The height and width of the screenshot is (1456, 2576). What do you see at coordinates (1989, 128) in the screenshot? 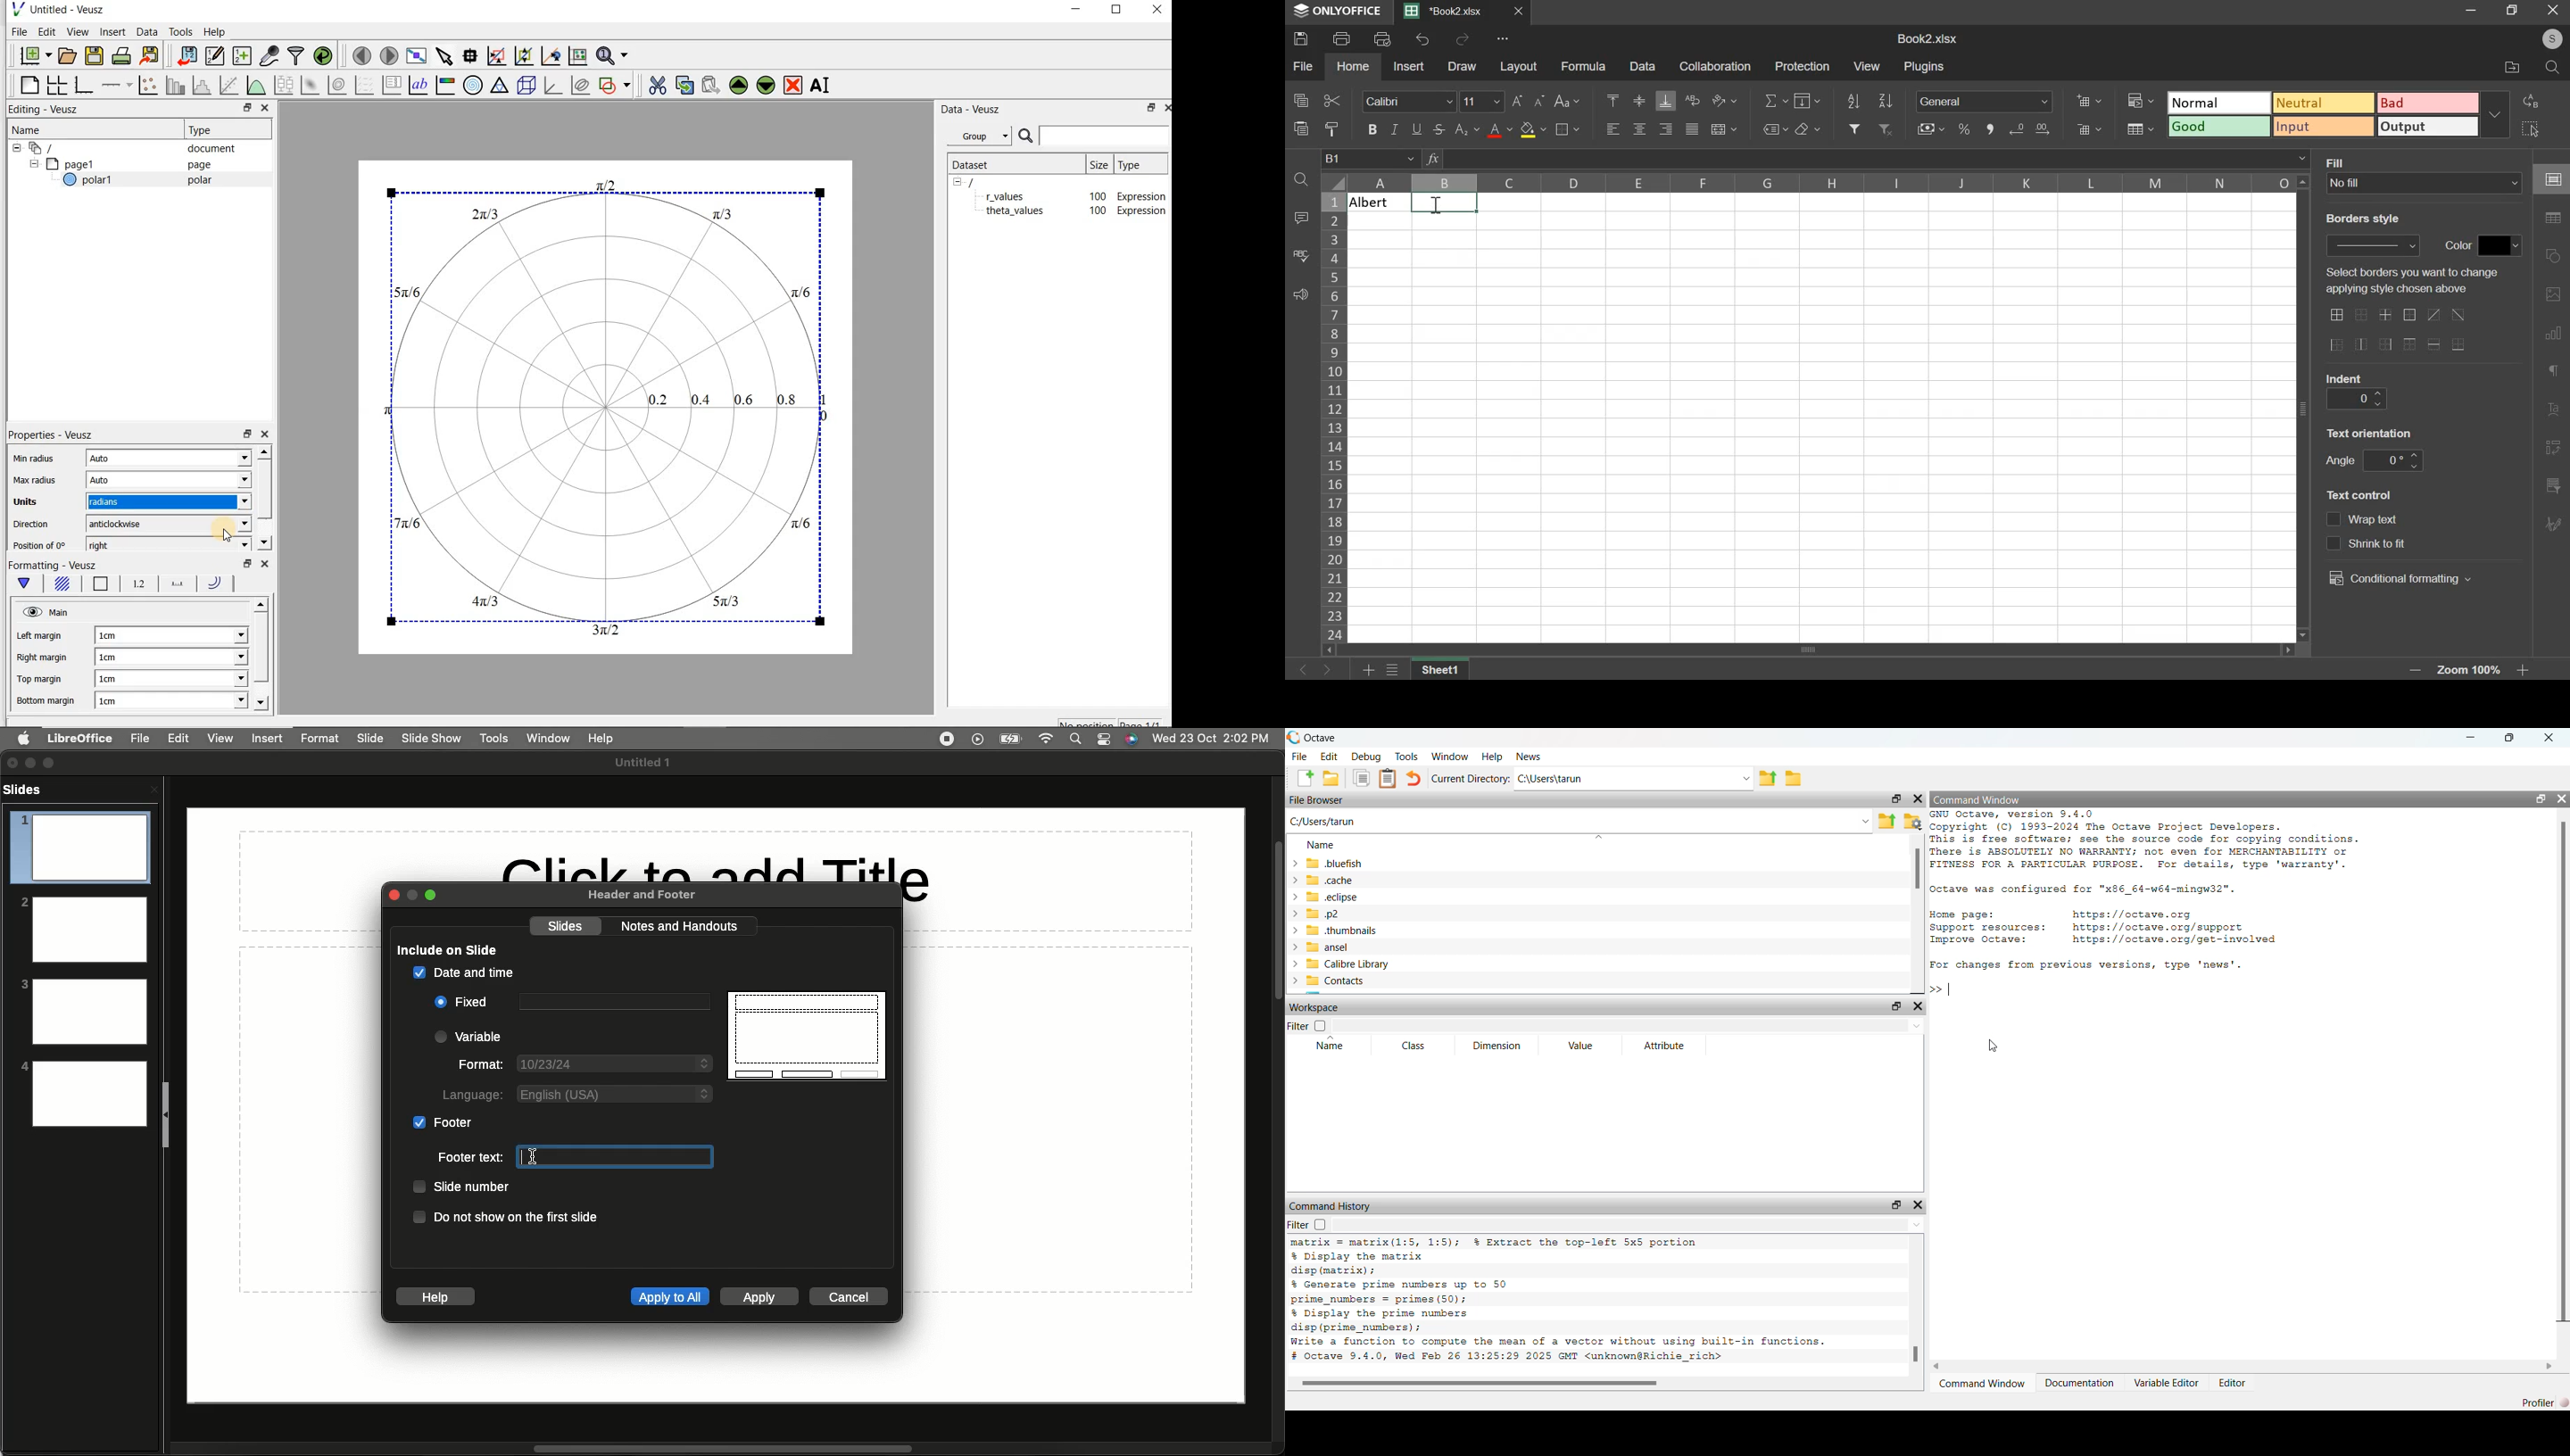
I see `comma format` at bounding box center [1989, 128].